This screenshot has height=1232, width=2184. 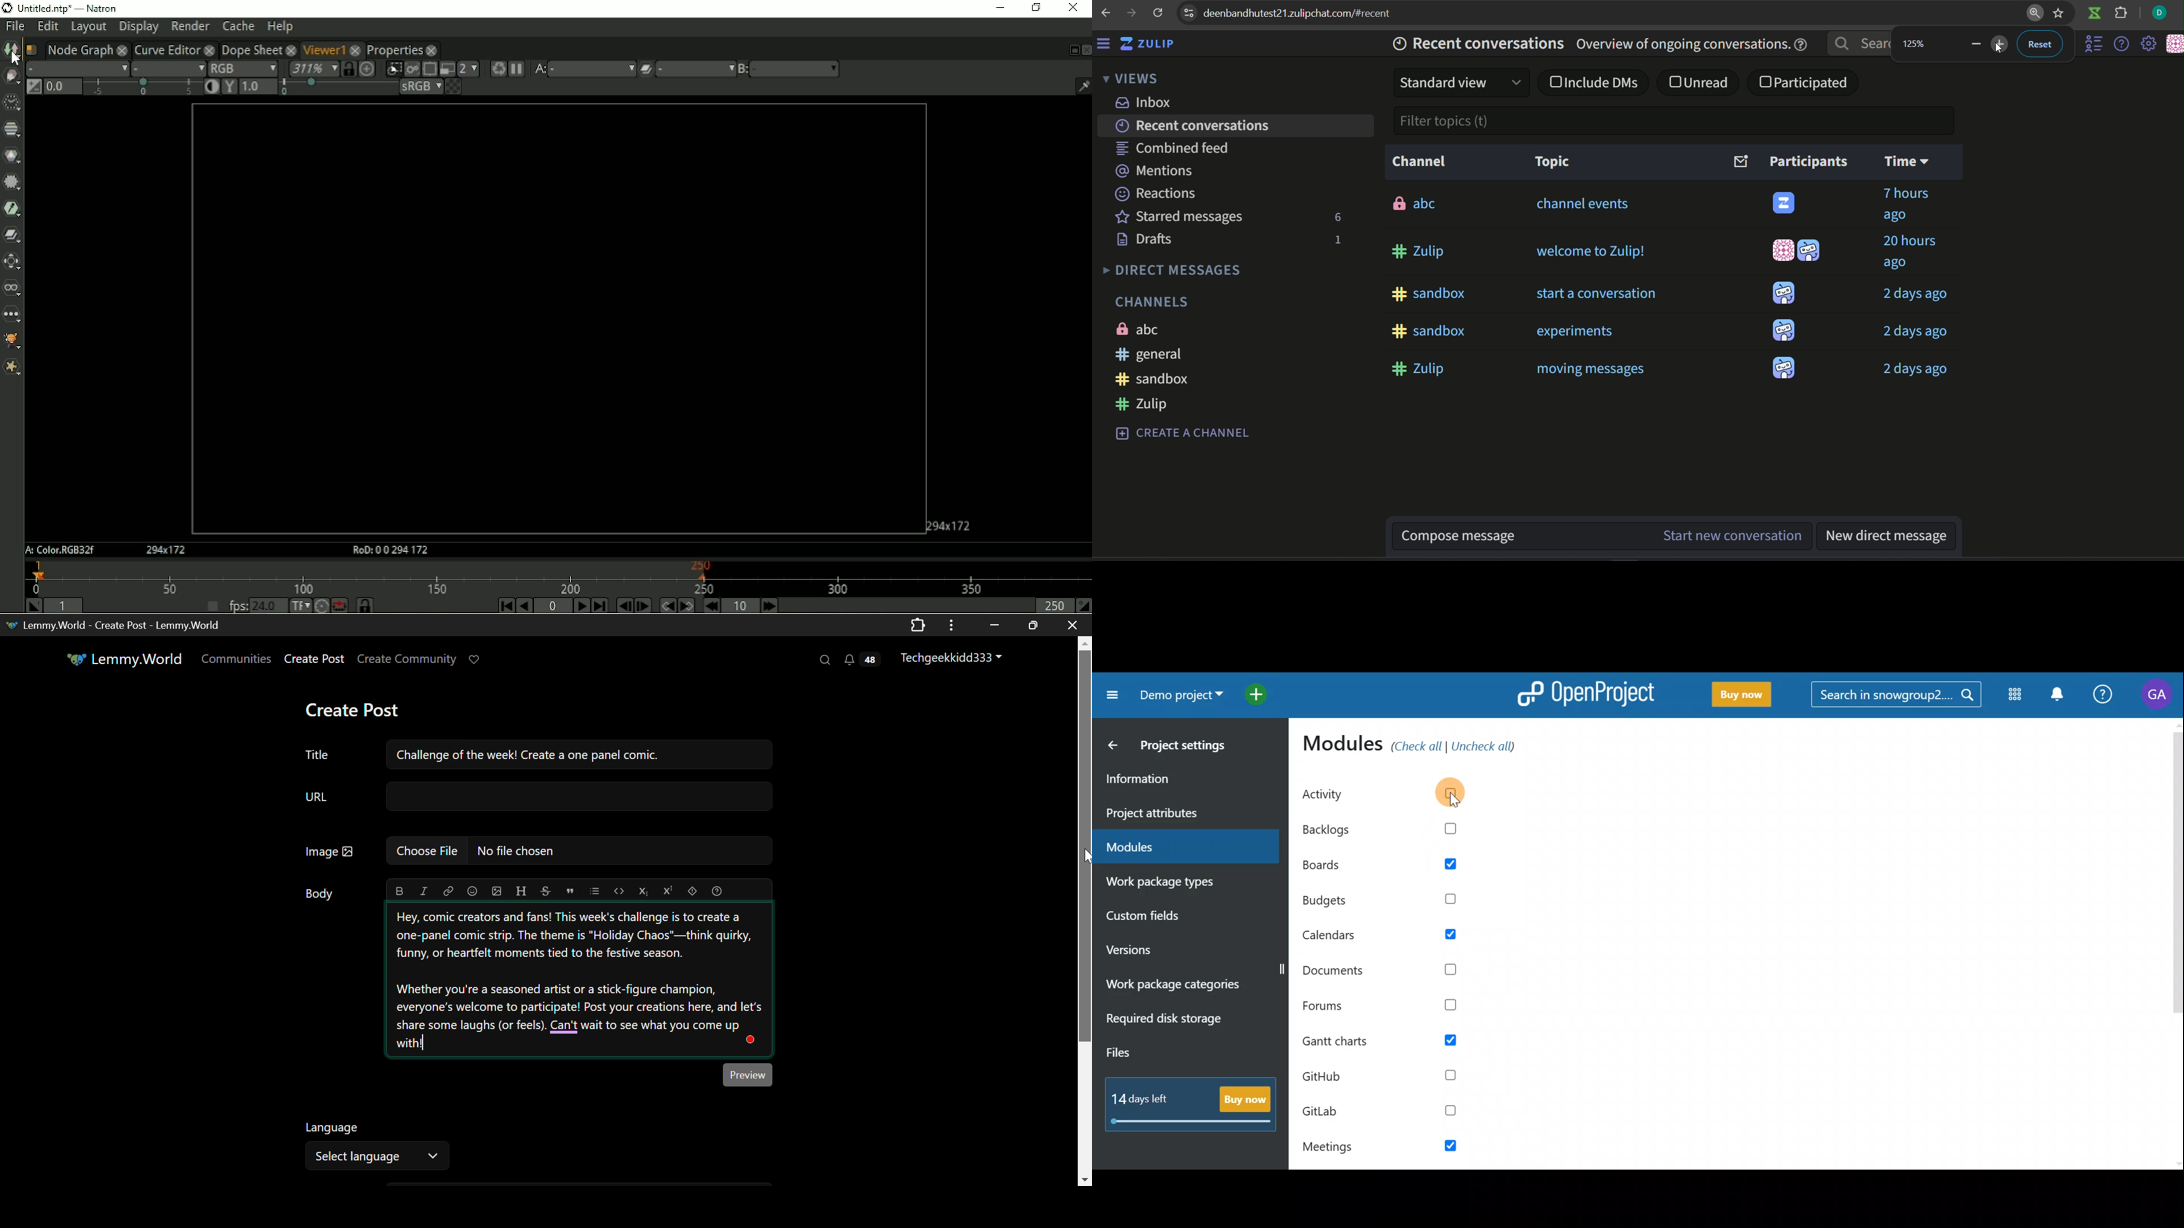 I want to click on #sandbox, so click(x=1152, y=378).